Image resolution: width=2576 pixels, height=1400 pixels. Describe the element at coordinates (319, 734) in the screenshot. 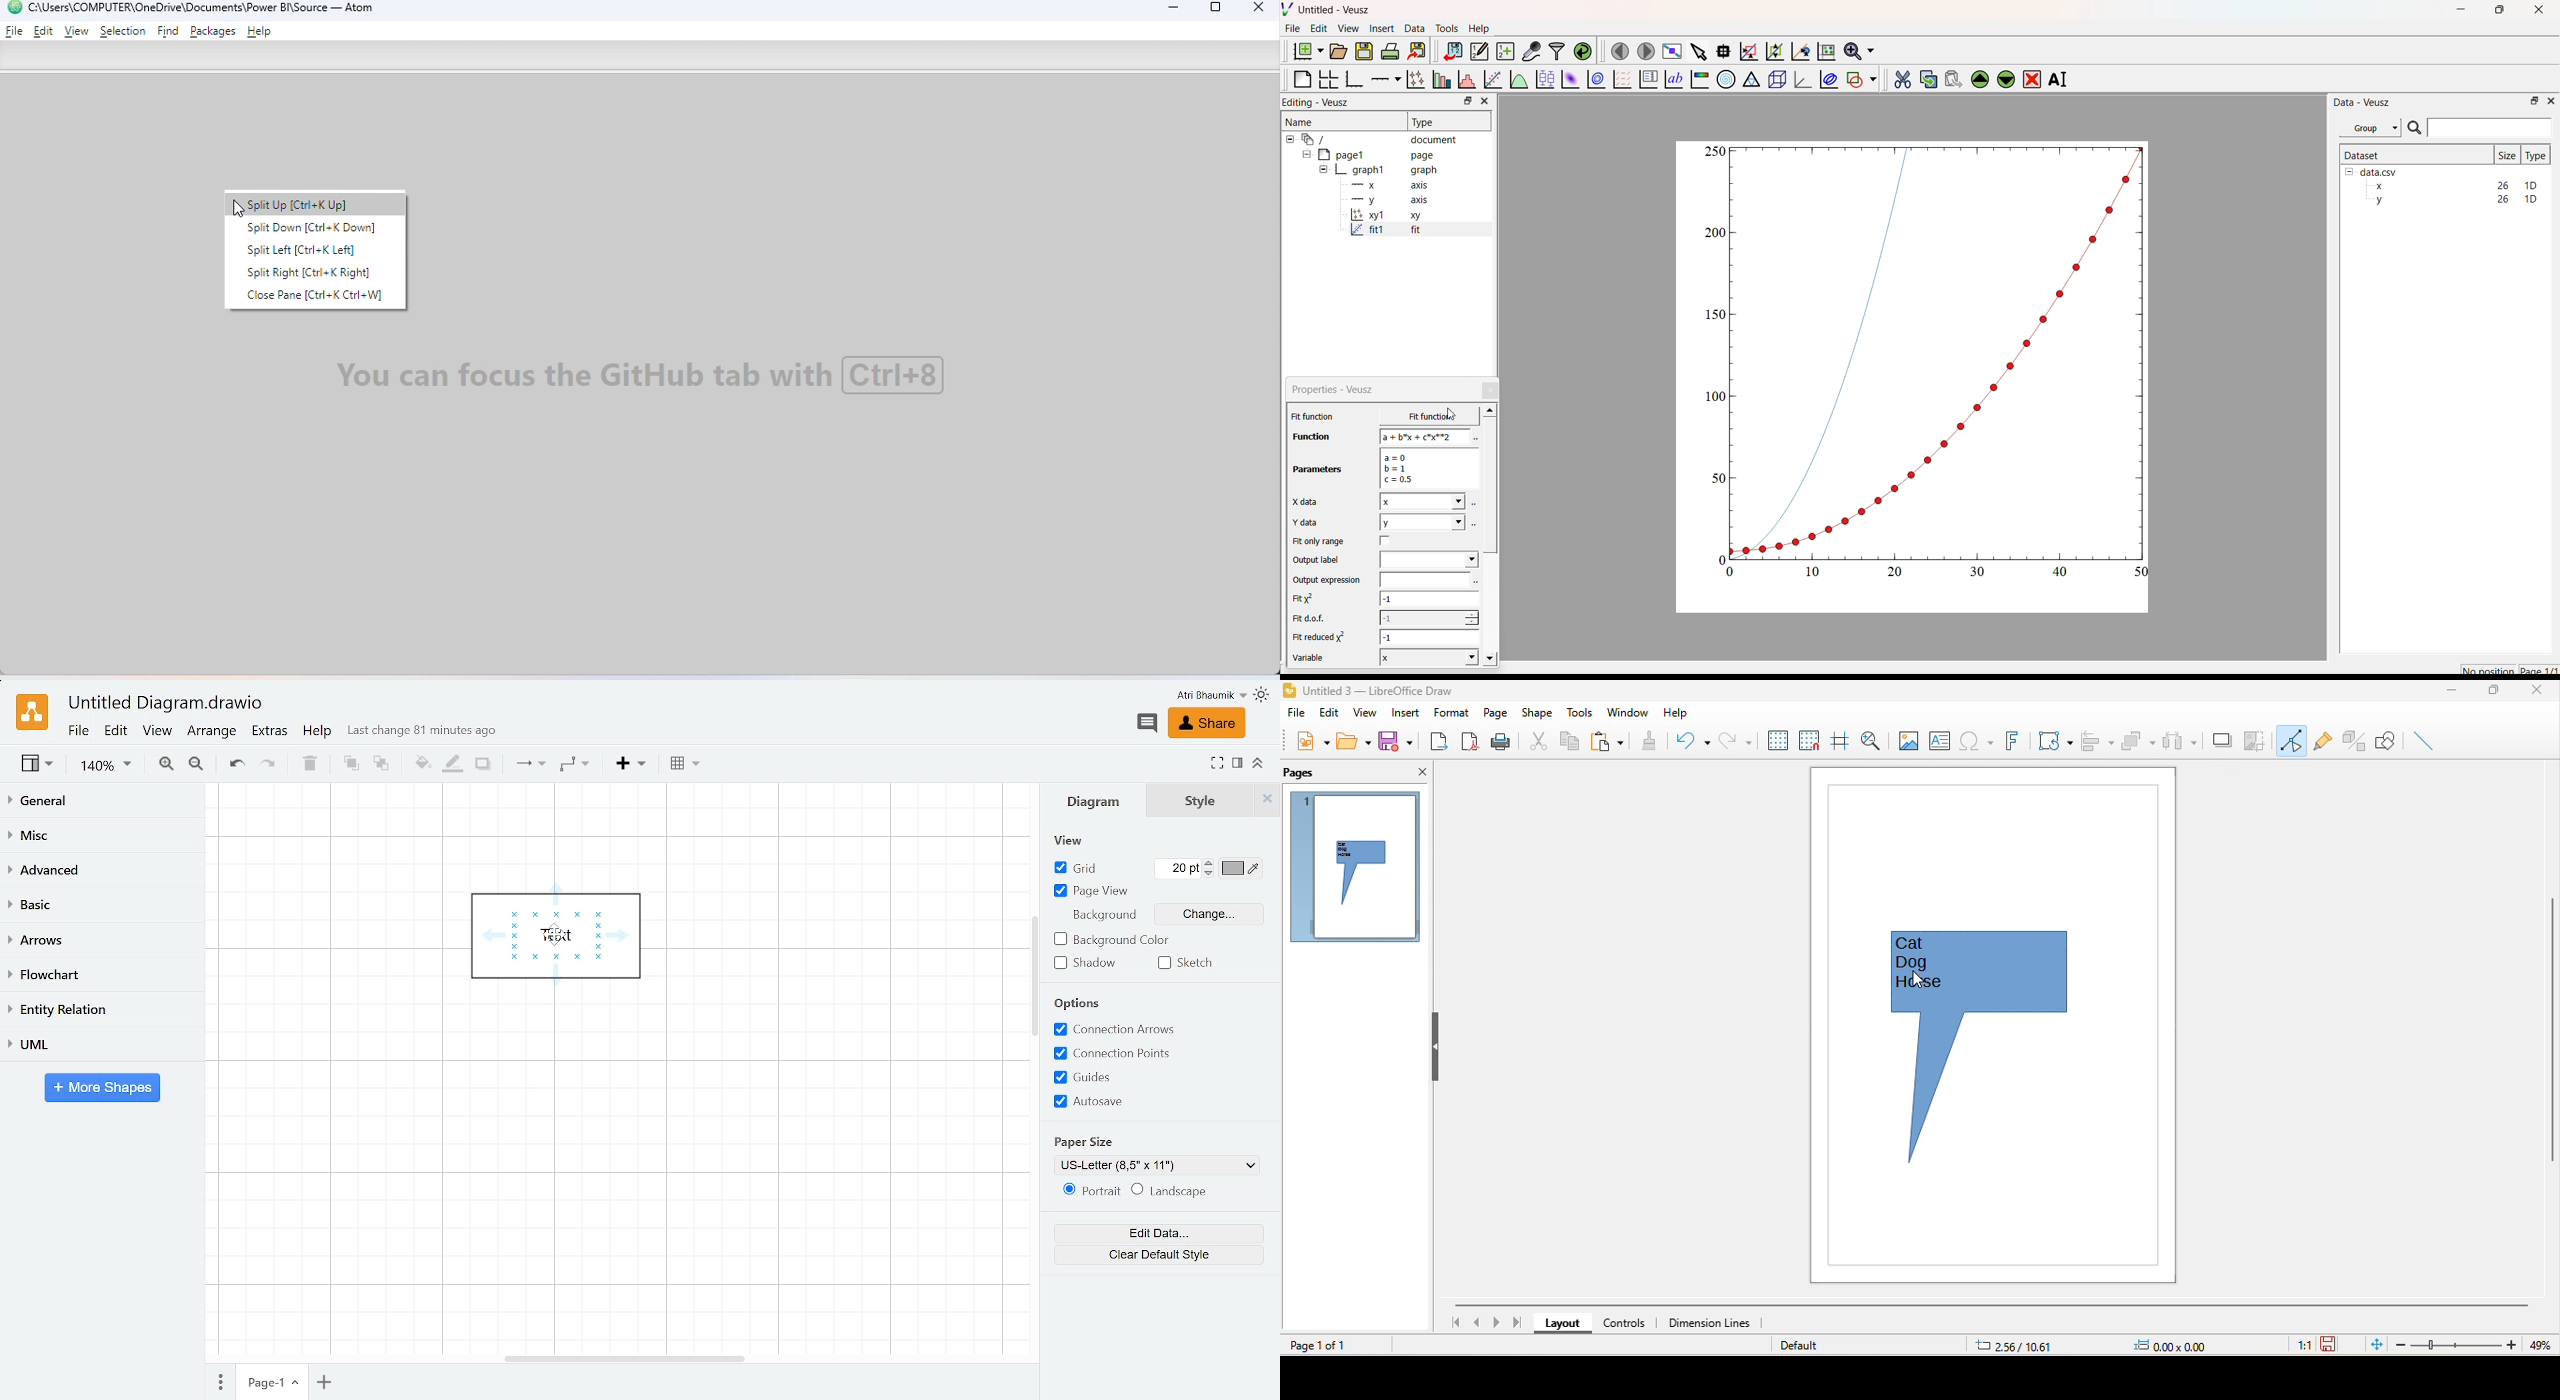

I see `Help` at that location.